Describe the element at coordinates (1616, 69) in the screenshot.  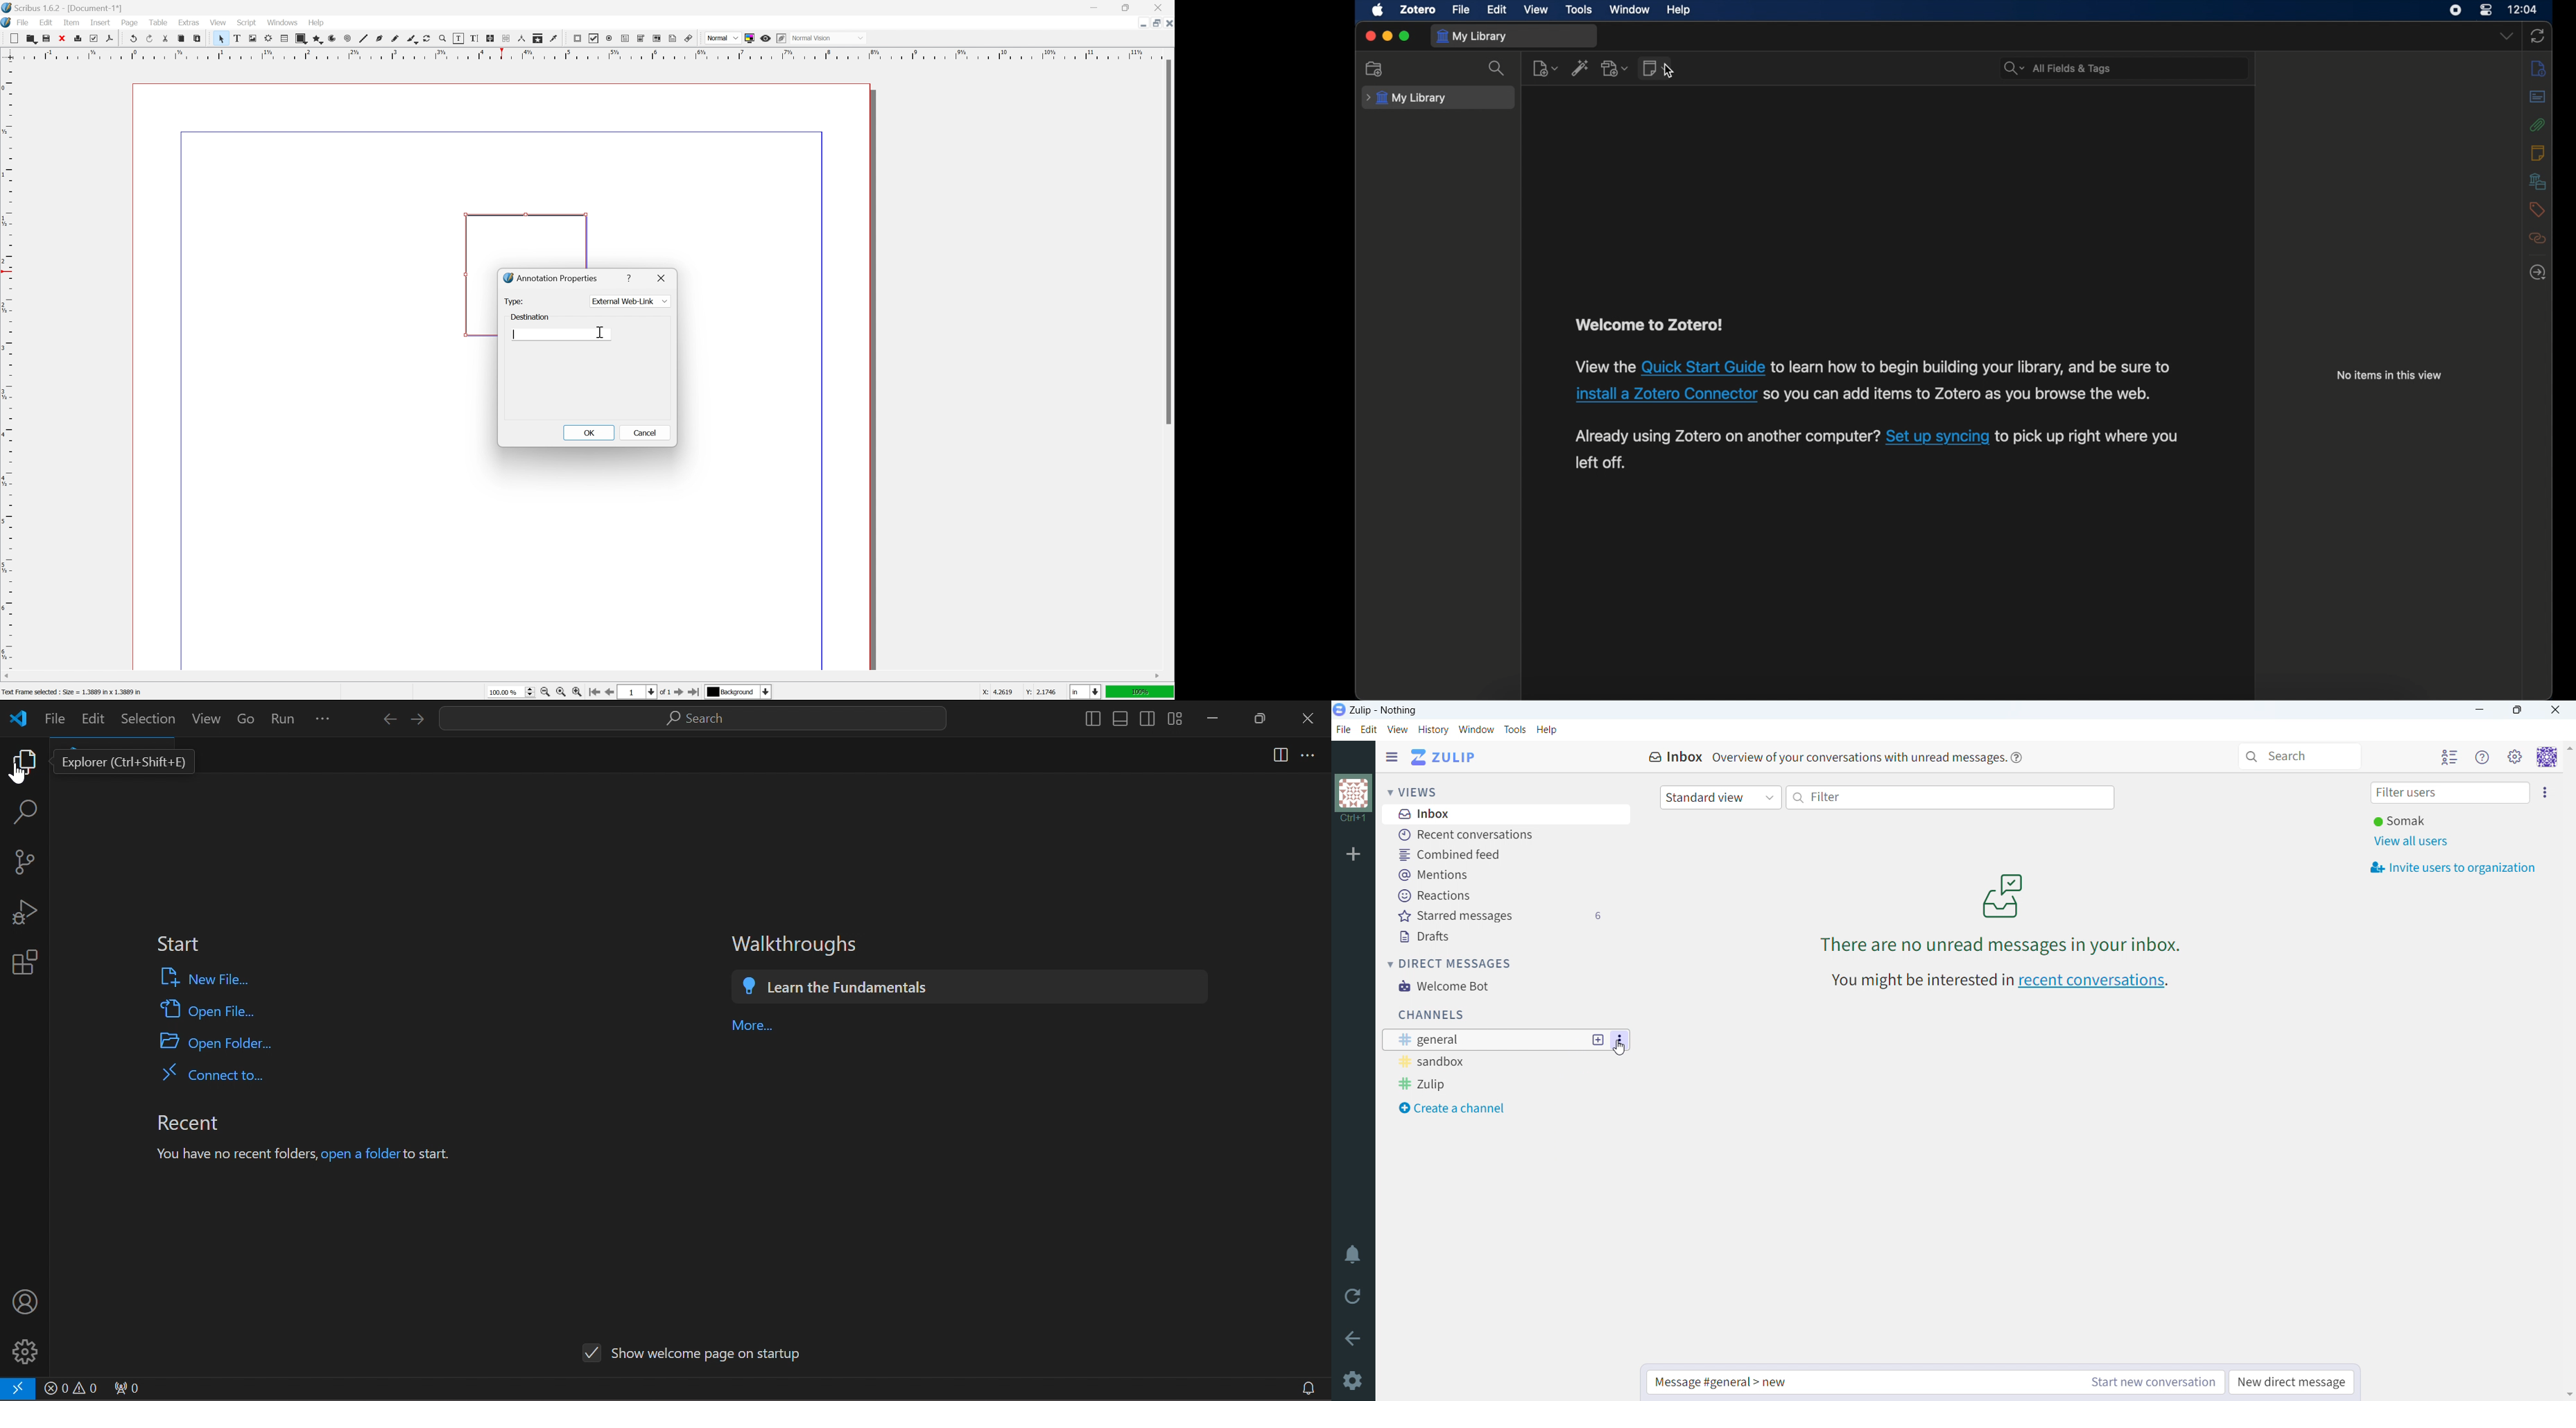
I see `add attachments` at that location.